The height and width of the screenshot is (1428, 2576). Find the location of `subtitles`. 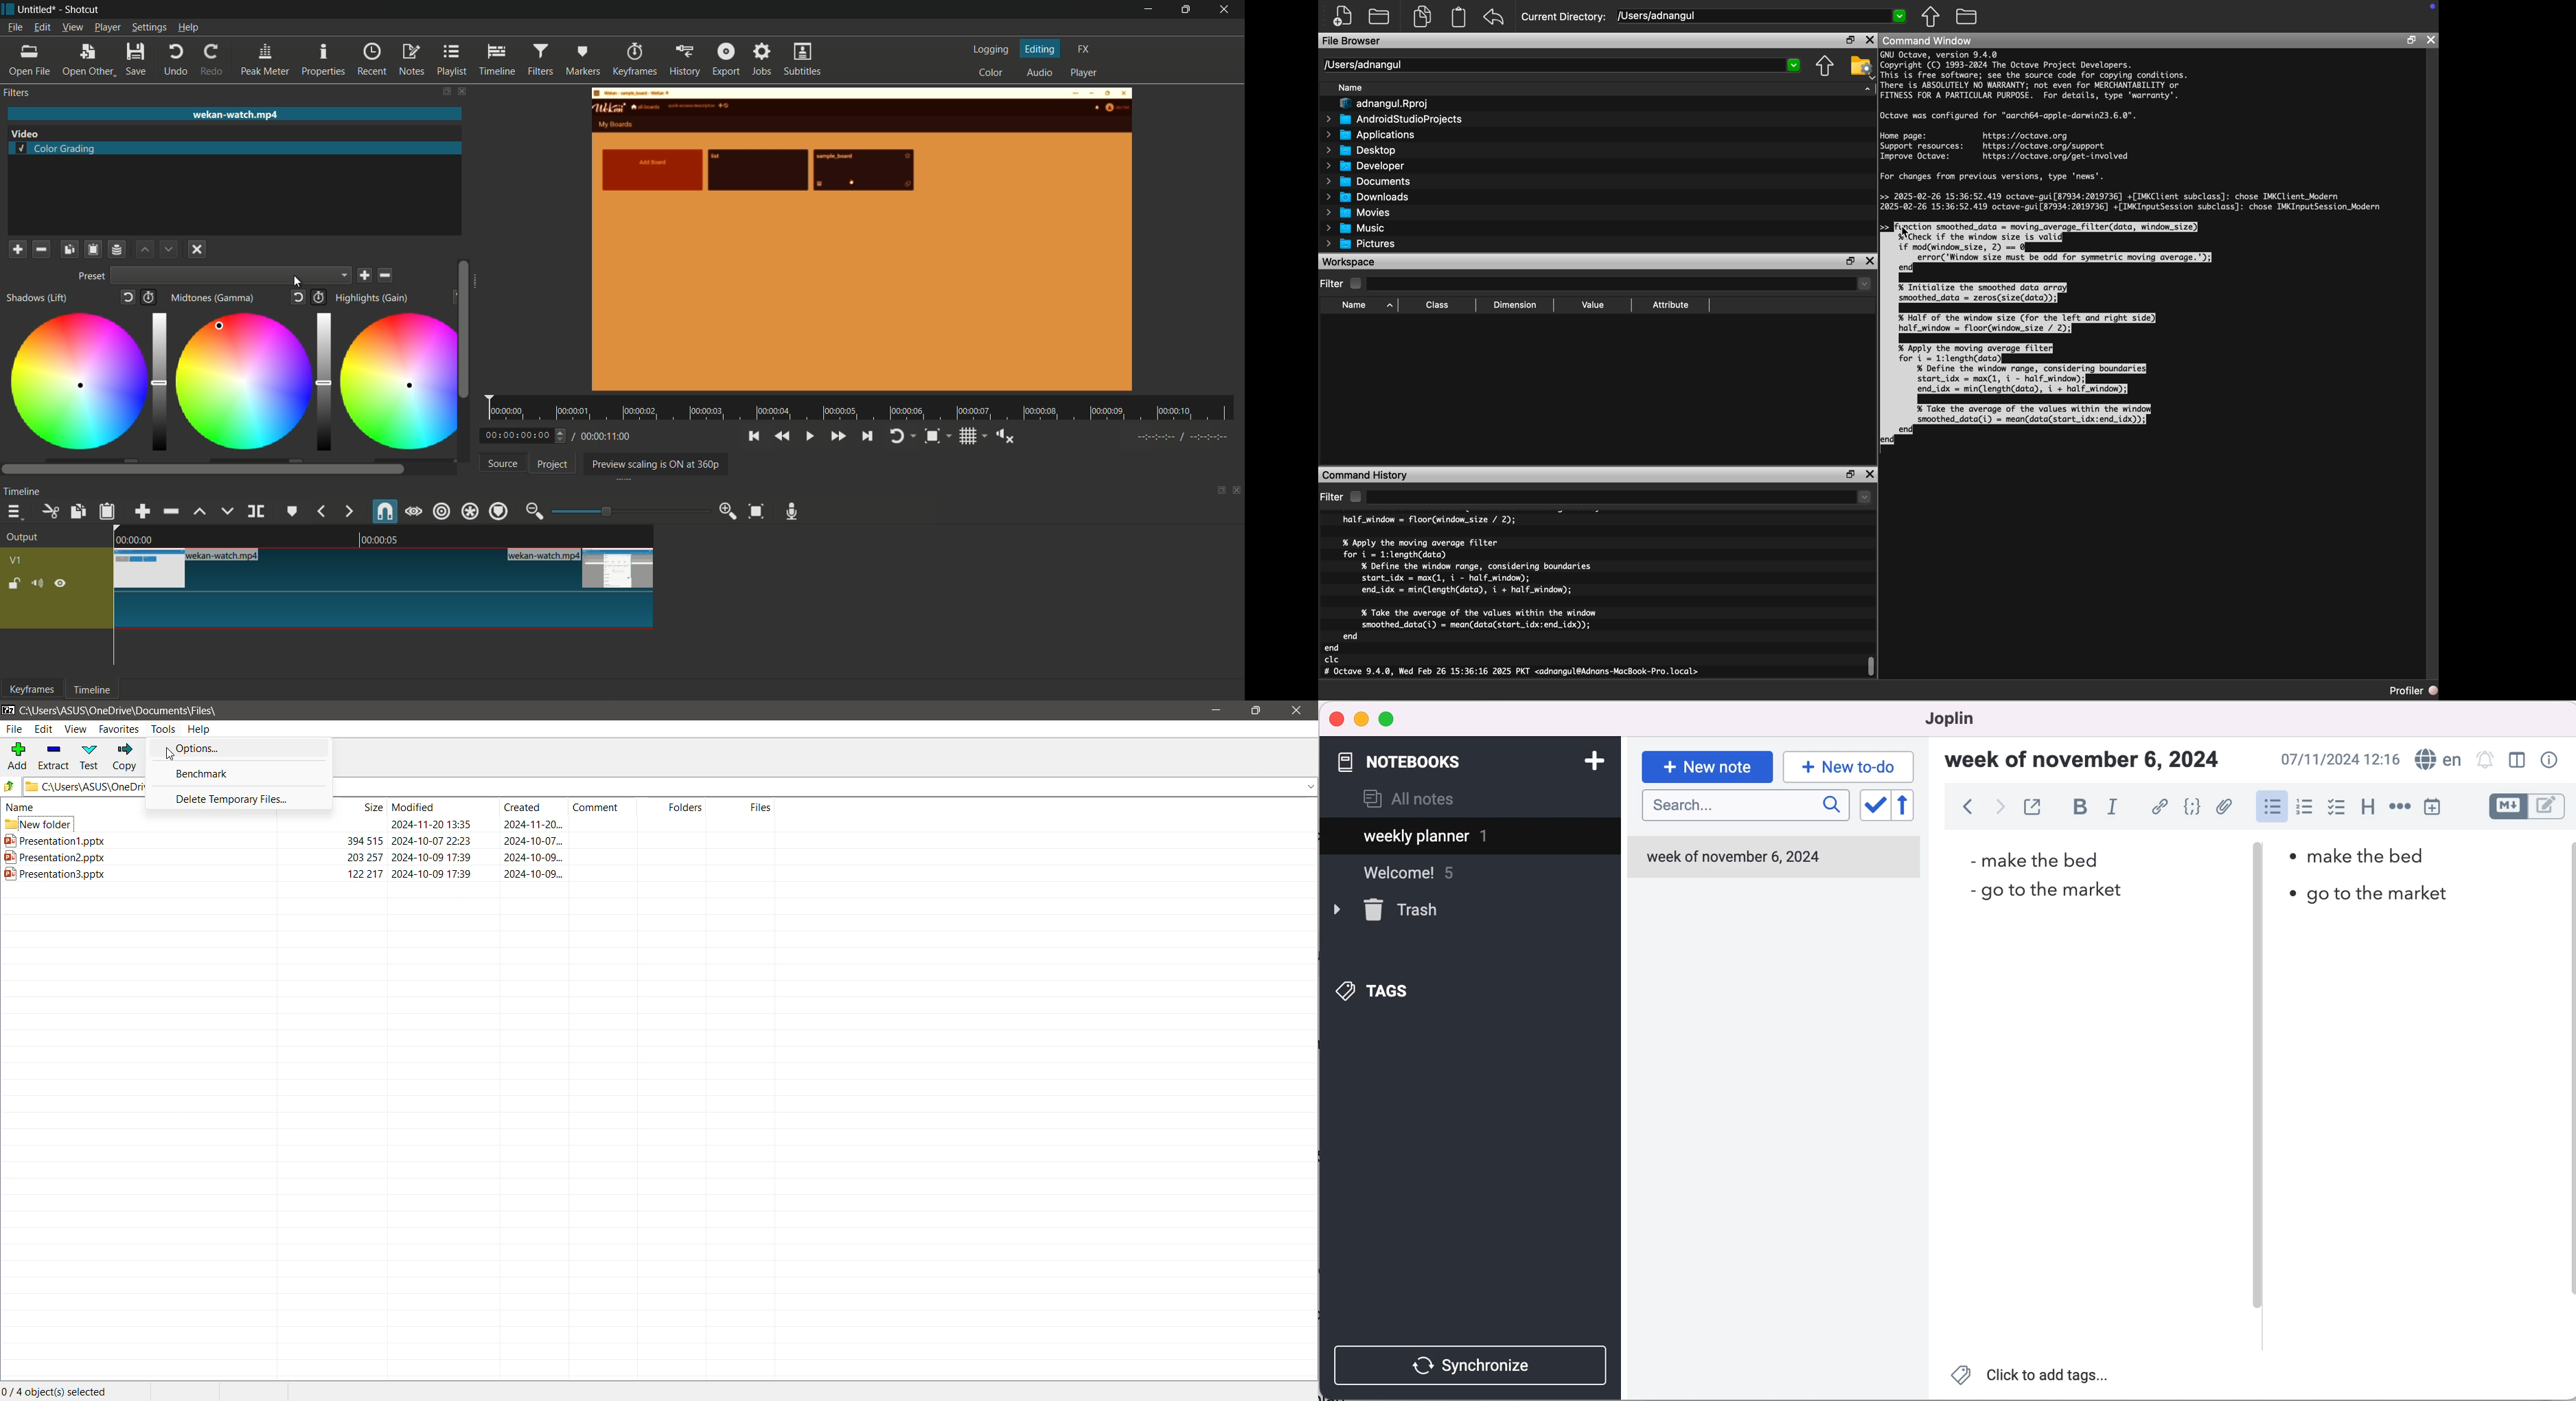

subtitles is located at coordinates (804, 59).